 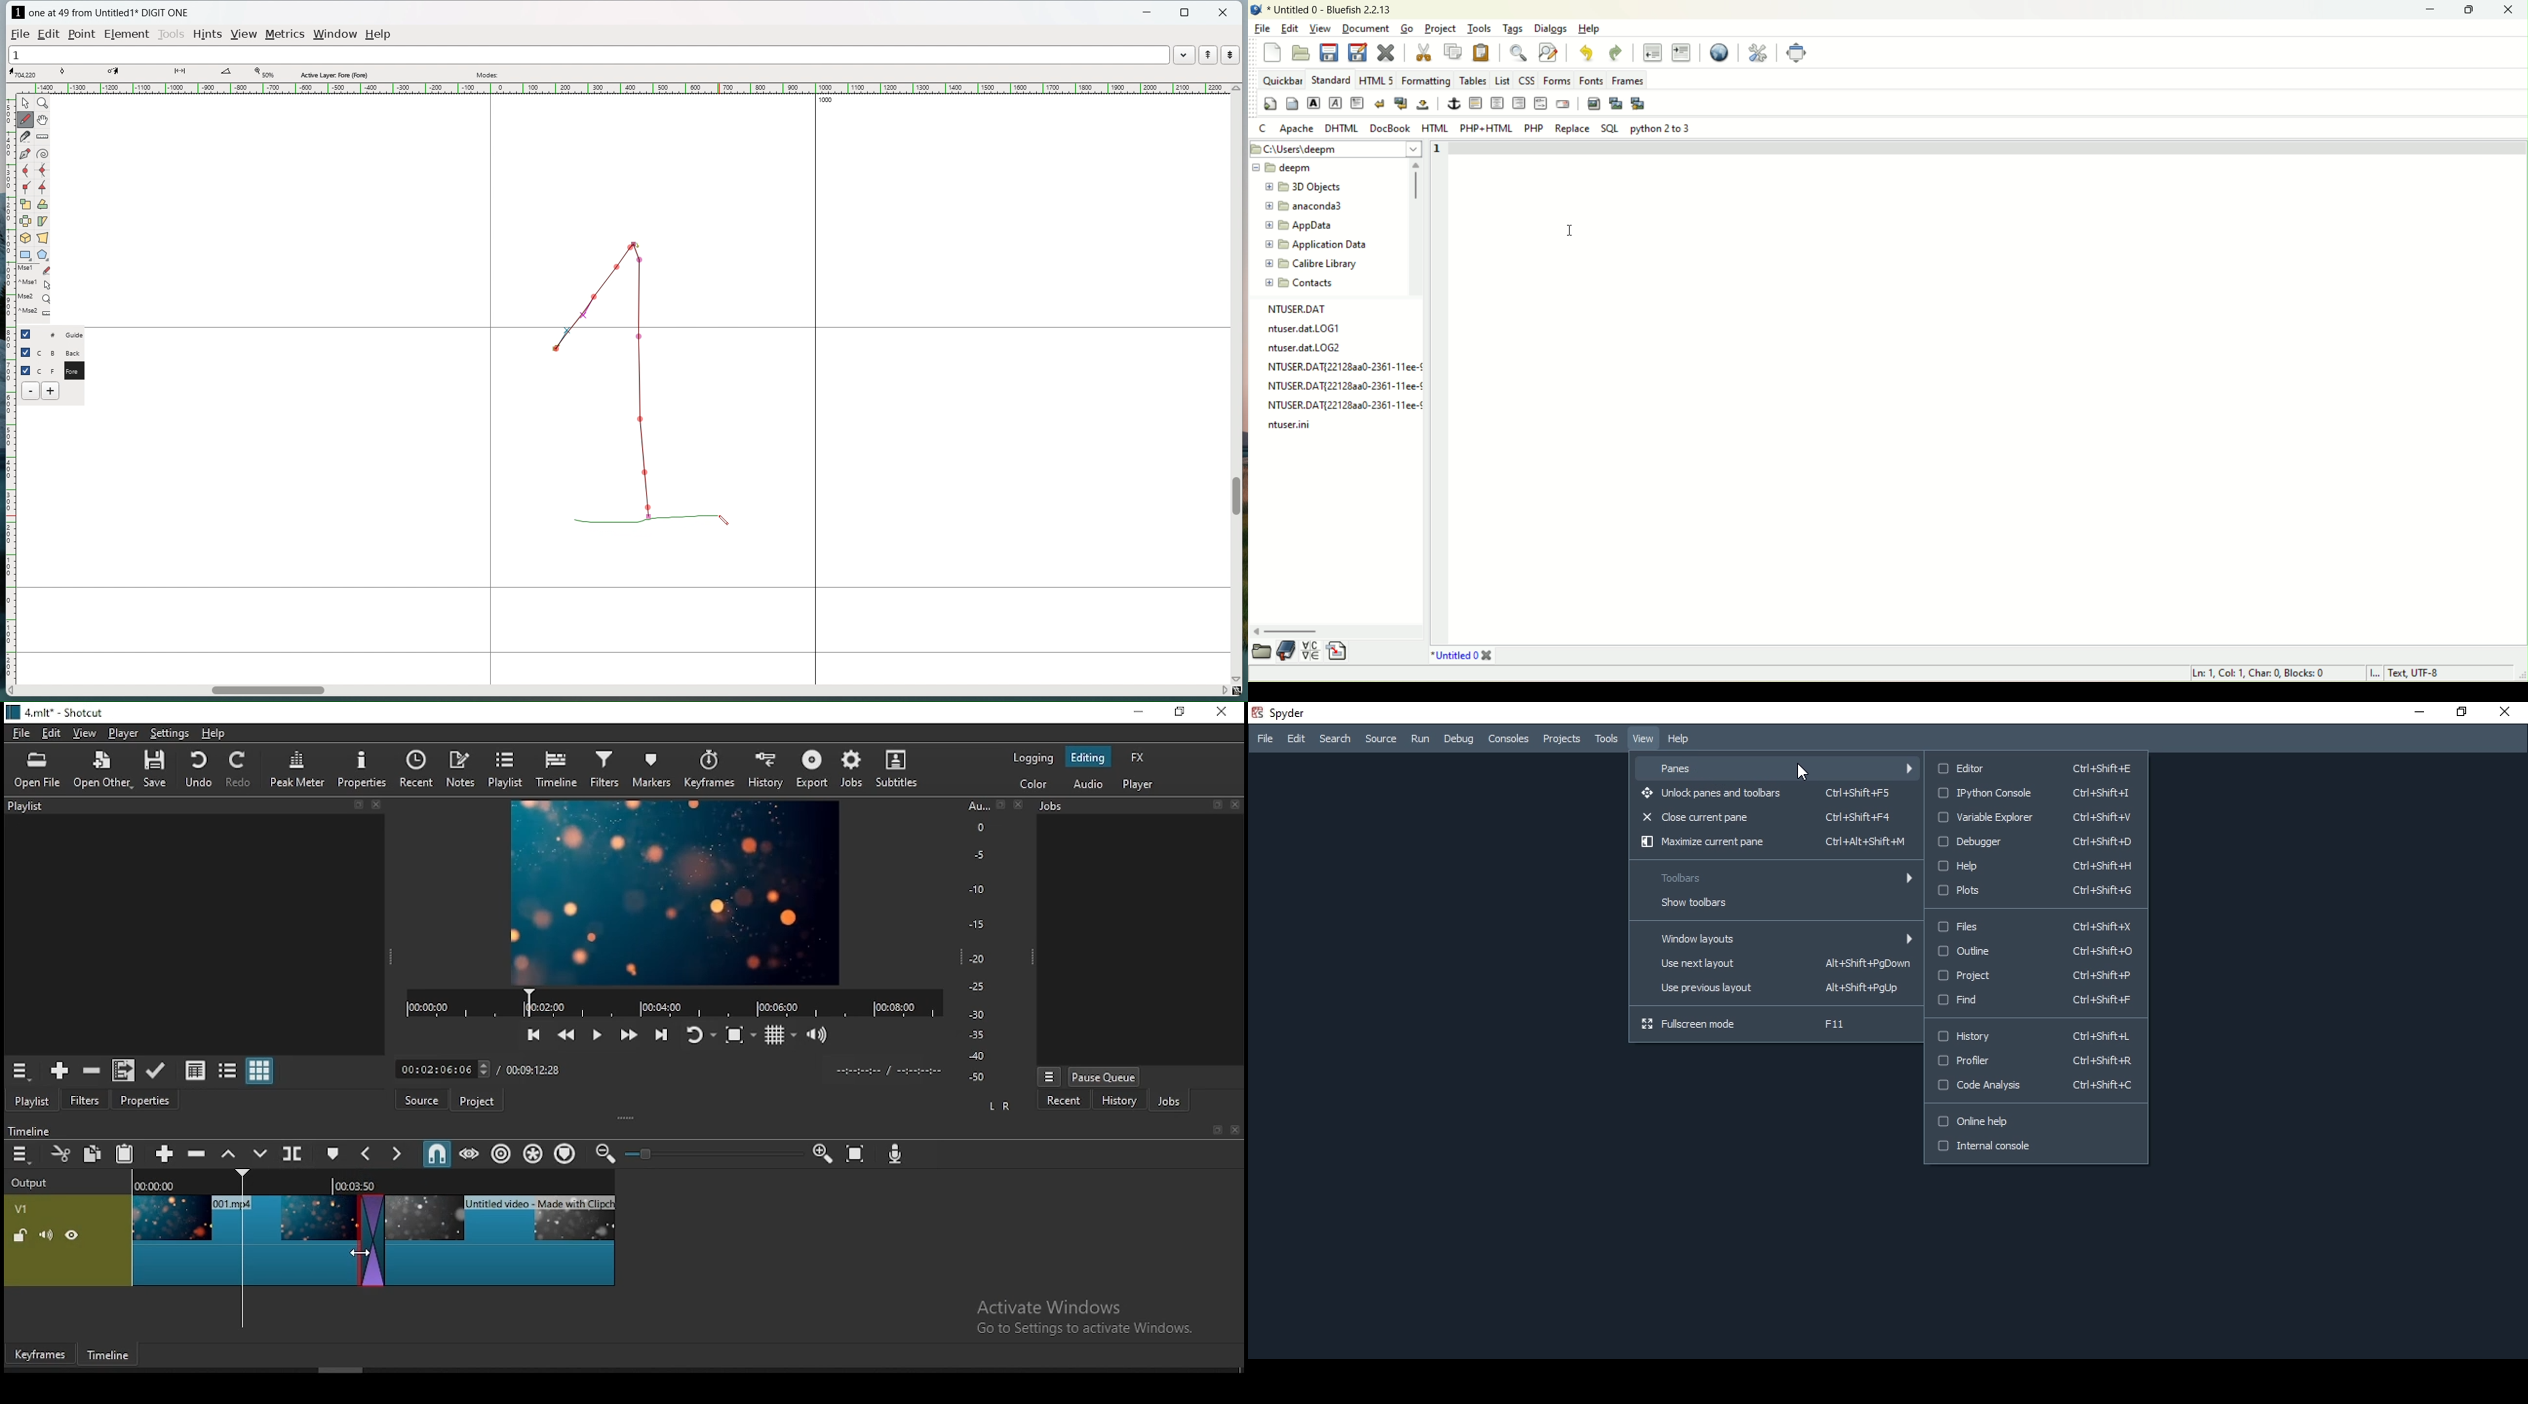 What do you see at coordinates (1380, 103) in the screenshot?
I see `line break` at bounding box center [1380, 103].